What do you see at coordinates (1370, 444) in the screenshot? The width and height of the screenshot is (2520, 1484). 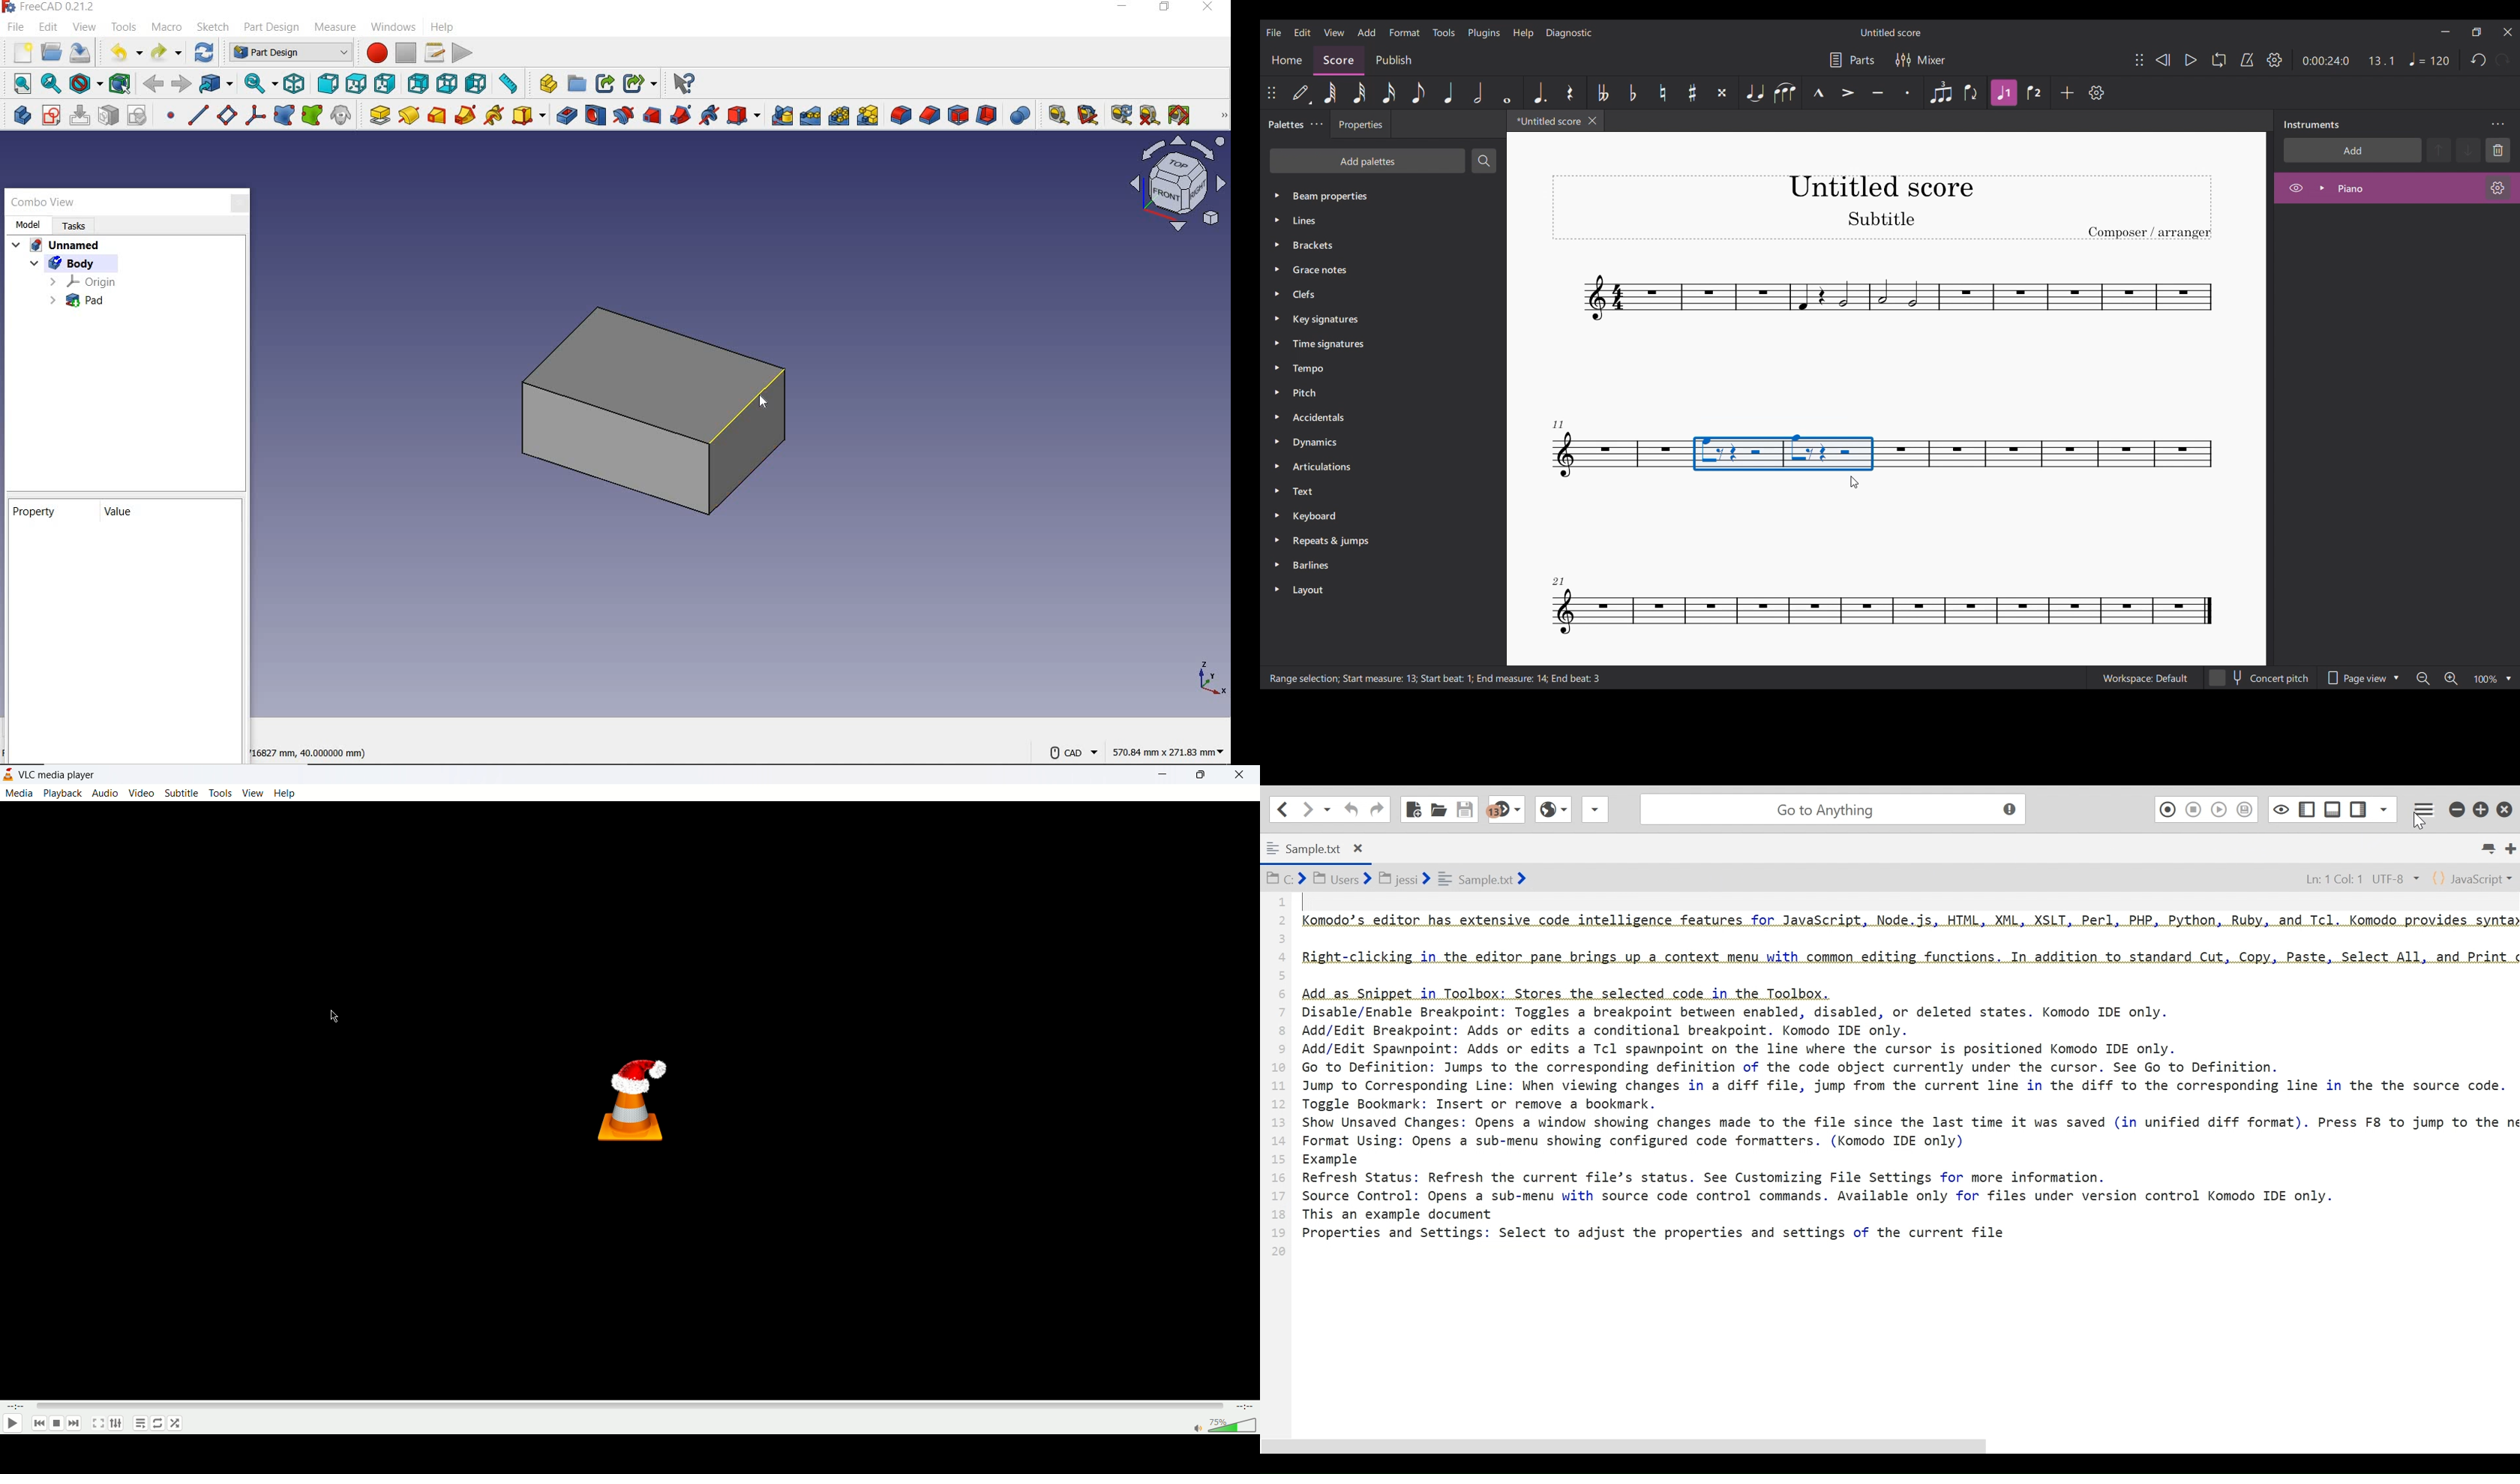 I see `Dynamics` at bounding box center [1370, 444].